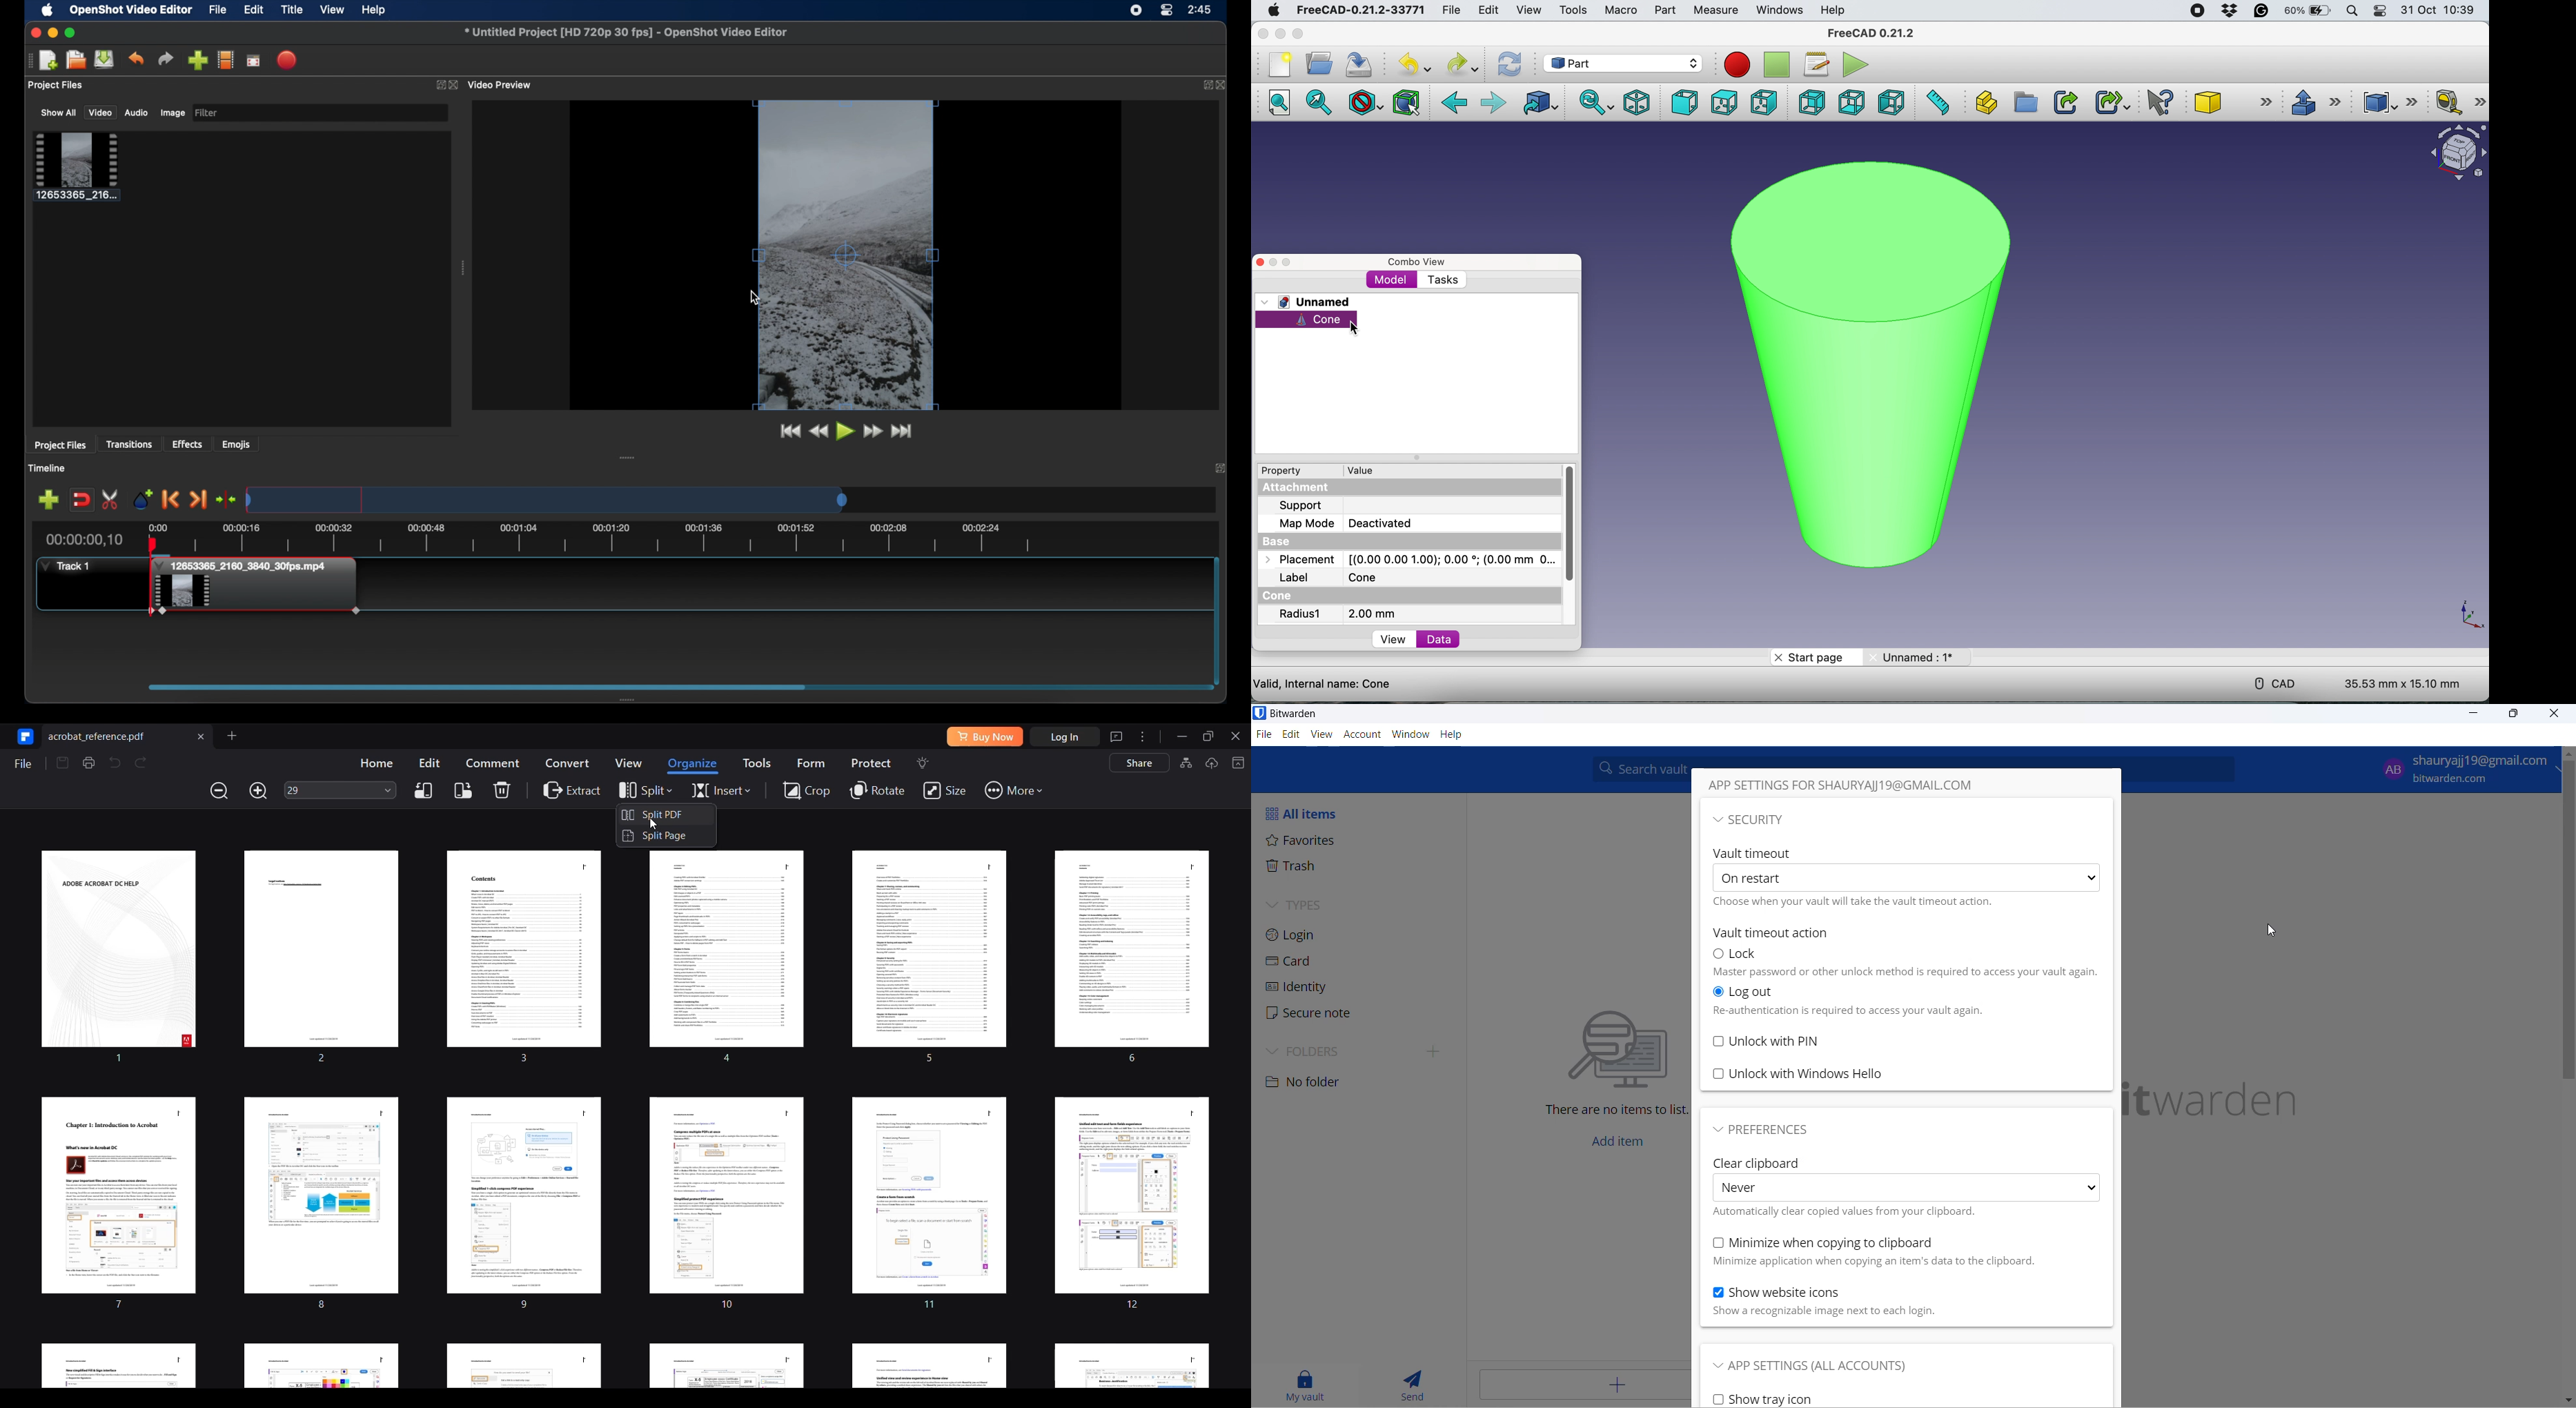 The height and width of the screenshot is (1428, 2576). What do you see at coordinates (1900, 1070) in the screenshot?
I see `unlock with windows hello` at bounding box center [1900, 1070].